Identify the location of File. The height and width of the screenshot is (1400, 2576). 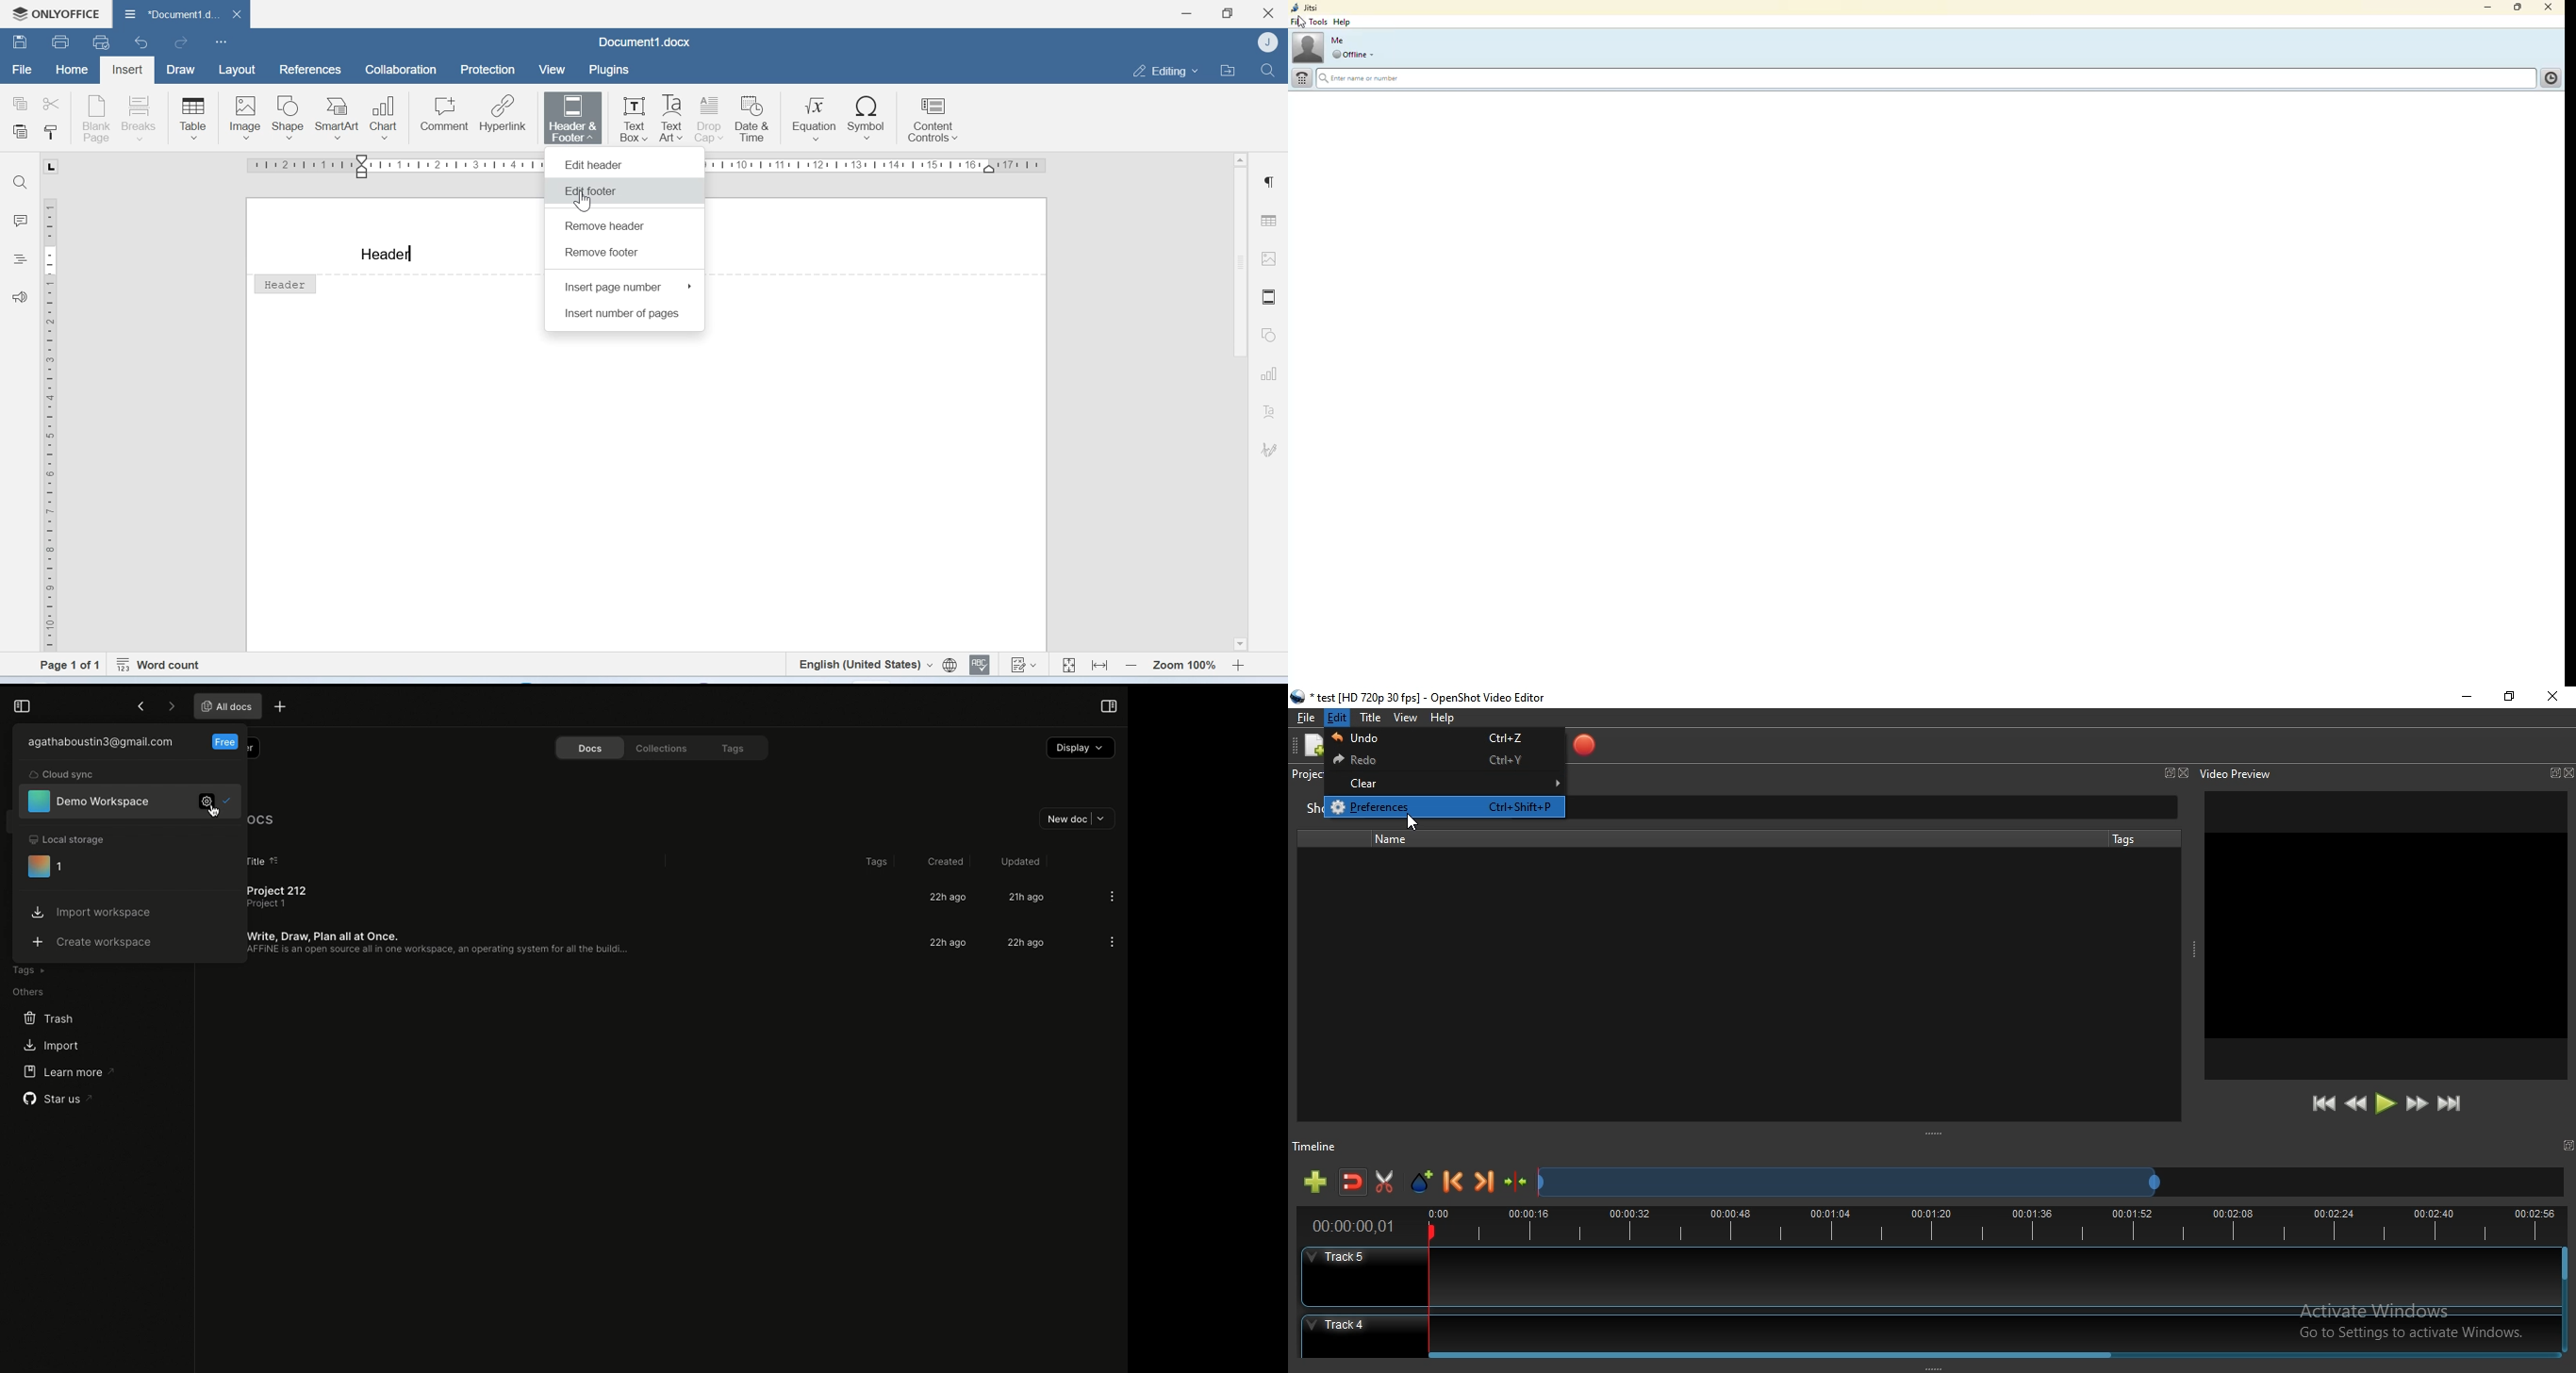
(21, 70).